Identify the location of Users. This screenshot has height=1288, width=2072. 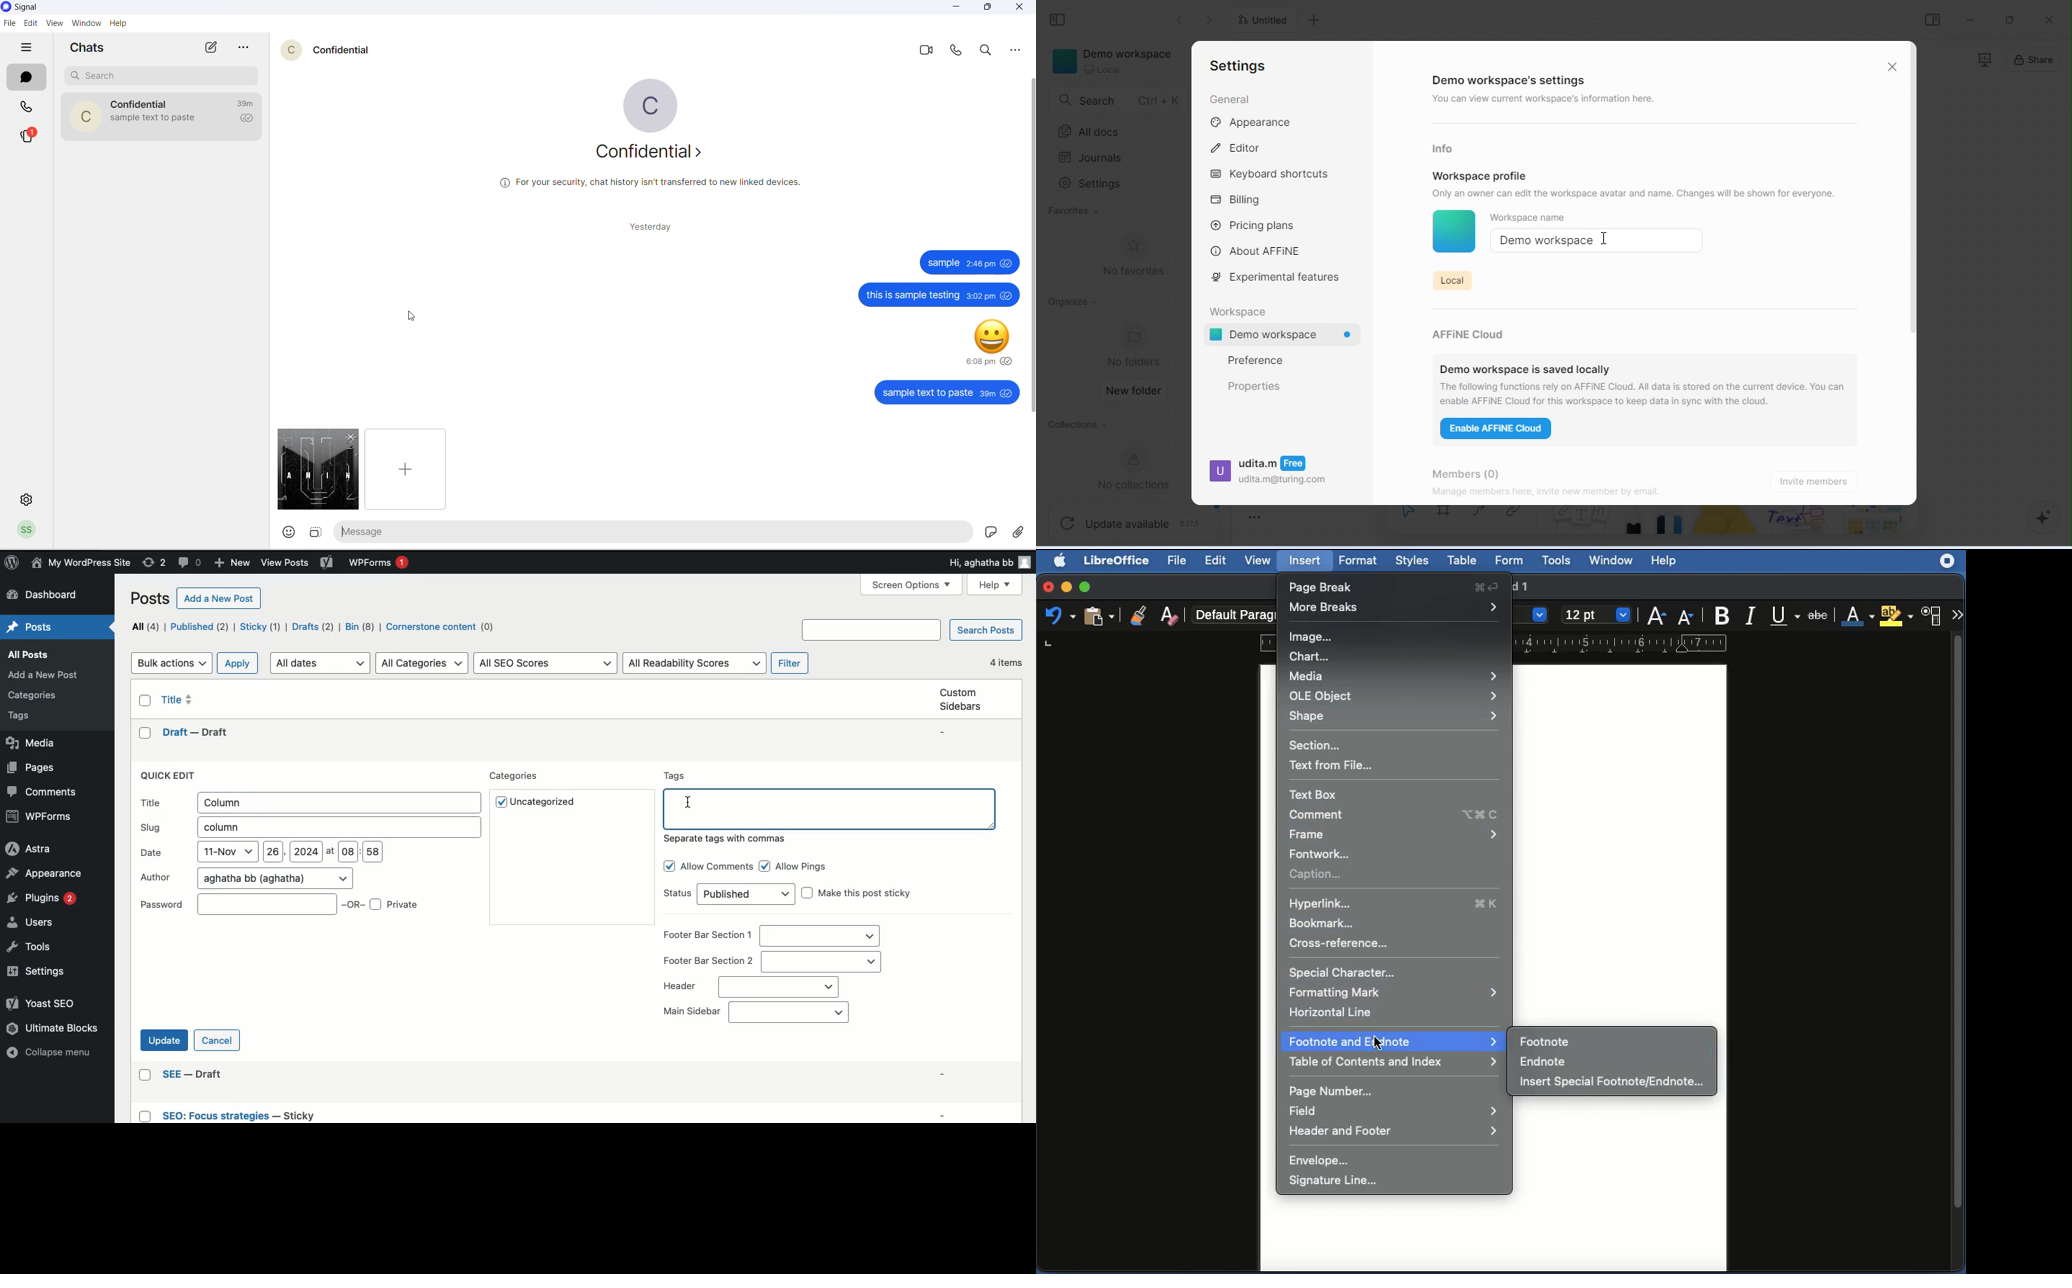
(32, 924).